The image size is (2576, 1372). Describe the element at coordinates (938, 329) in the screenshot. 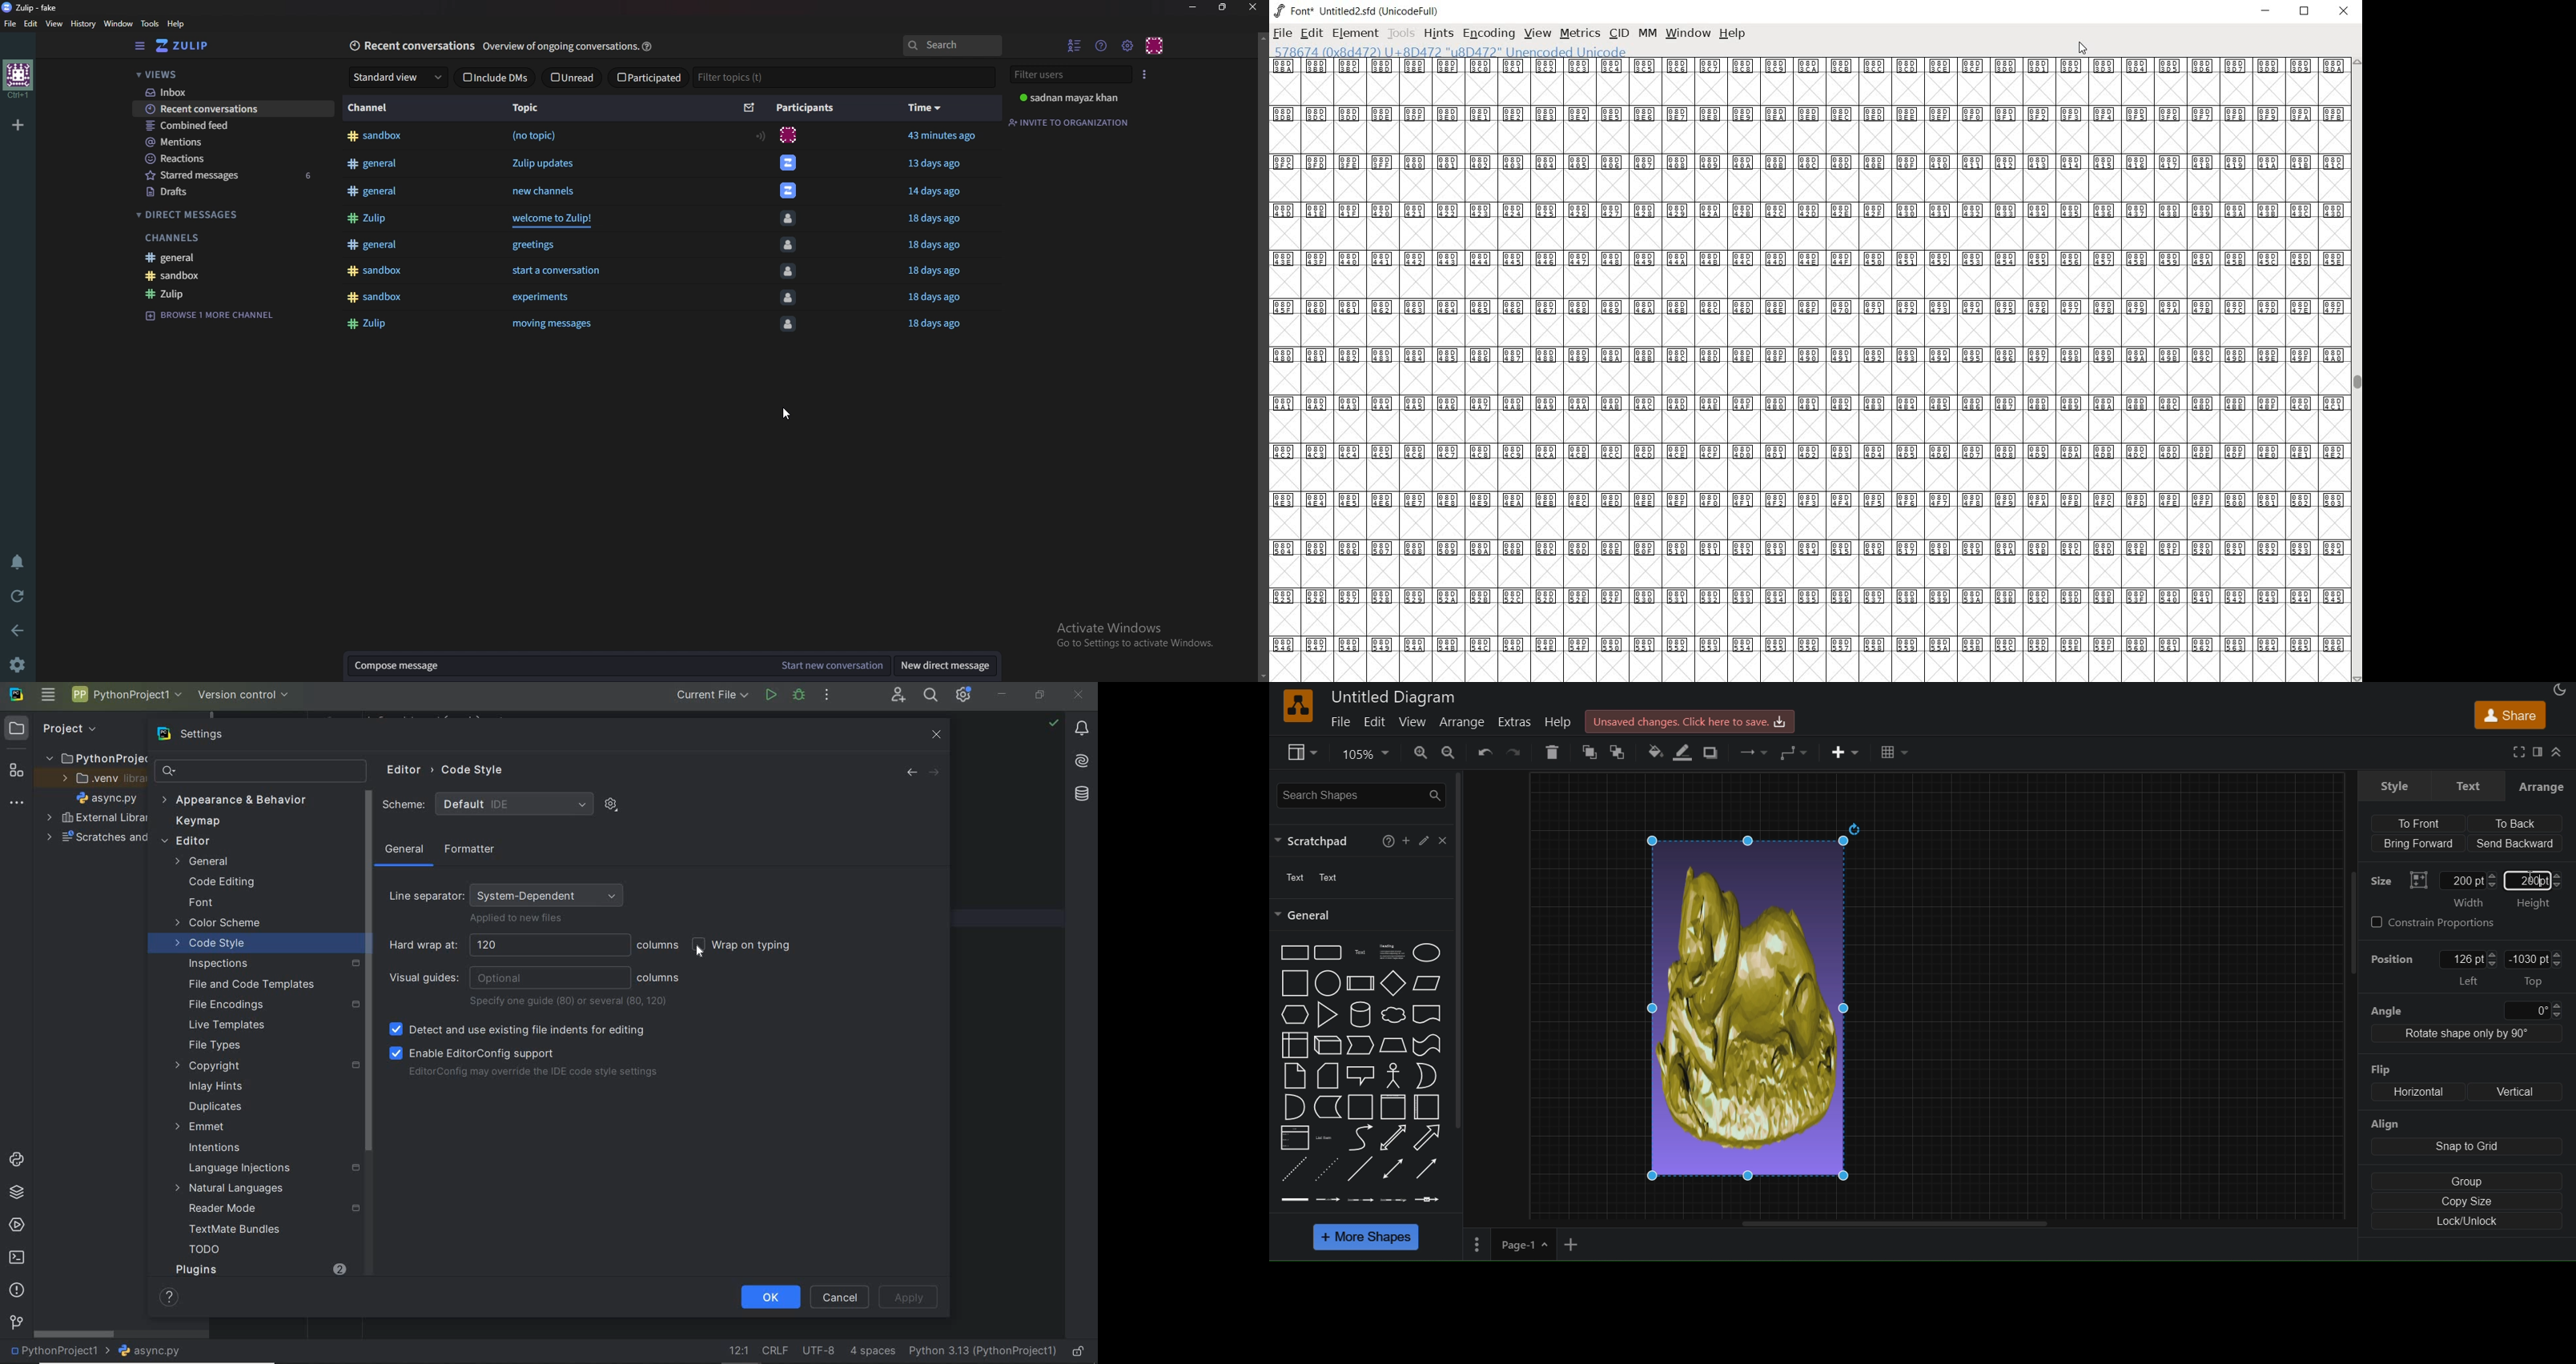

I see `18 days ago` at that location.